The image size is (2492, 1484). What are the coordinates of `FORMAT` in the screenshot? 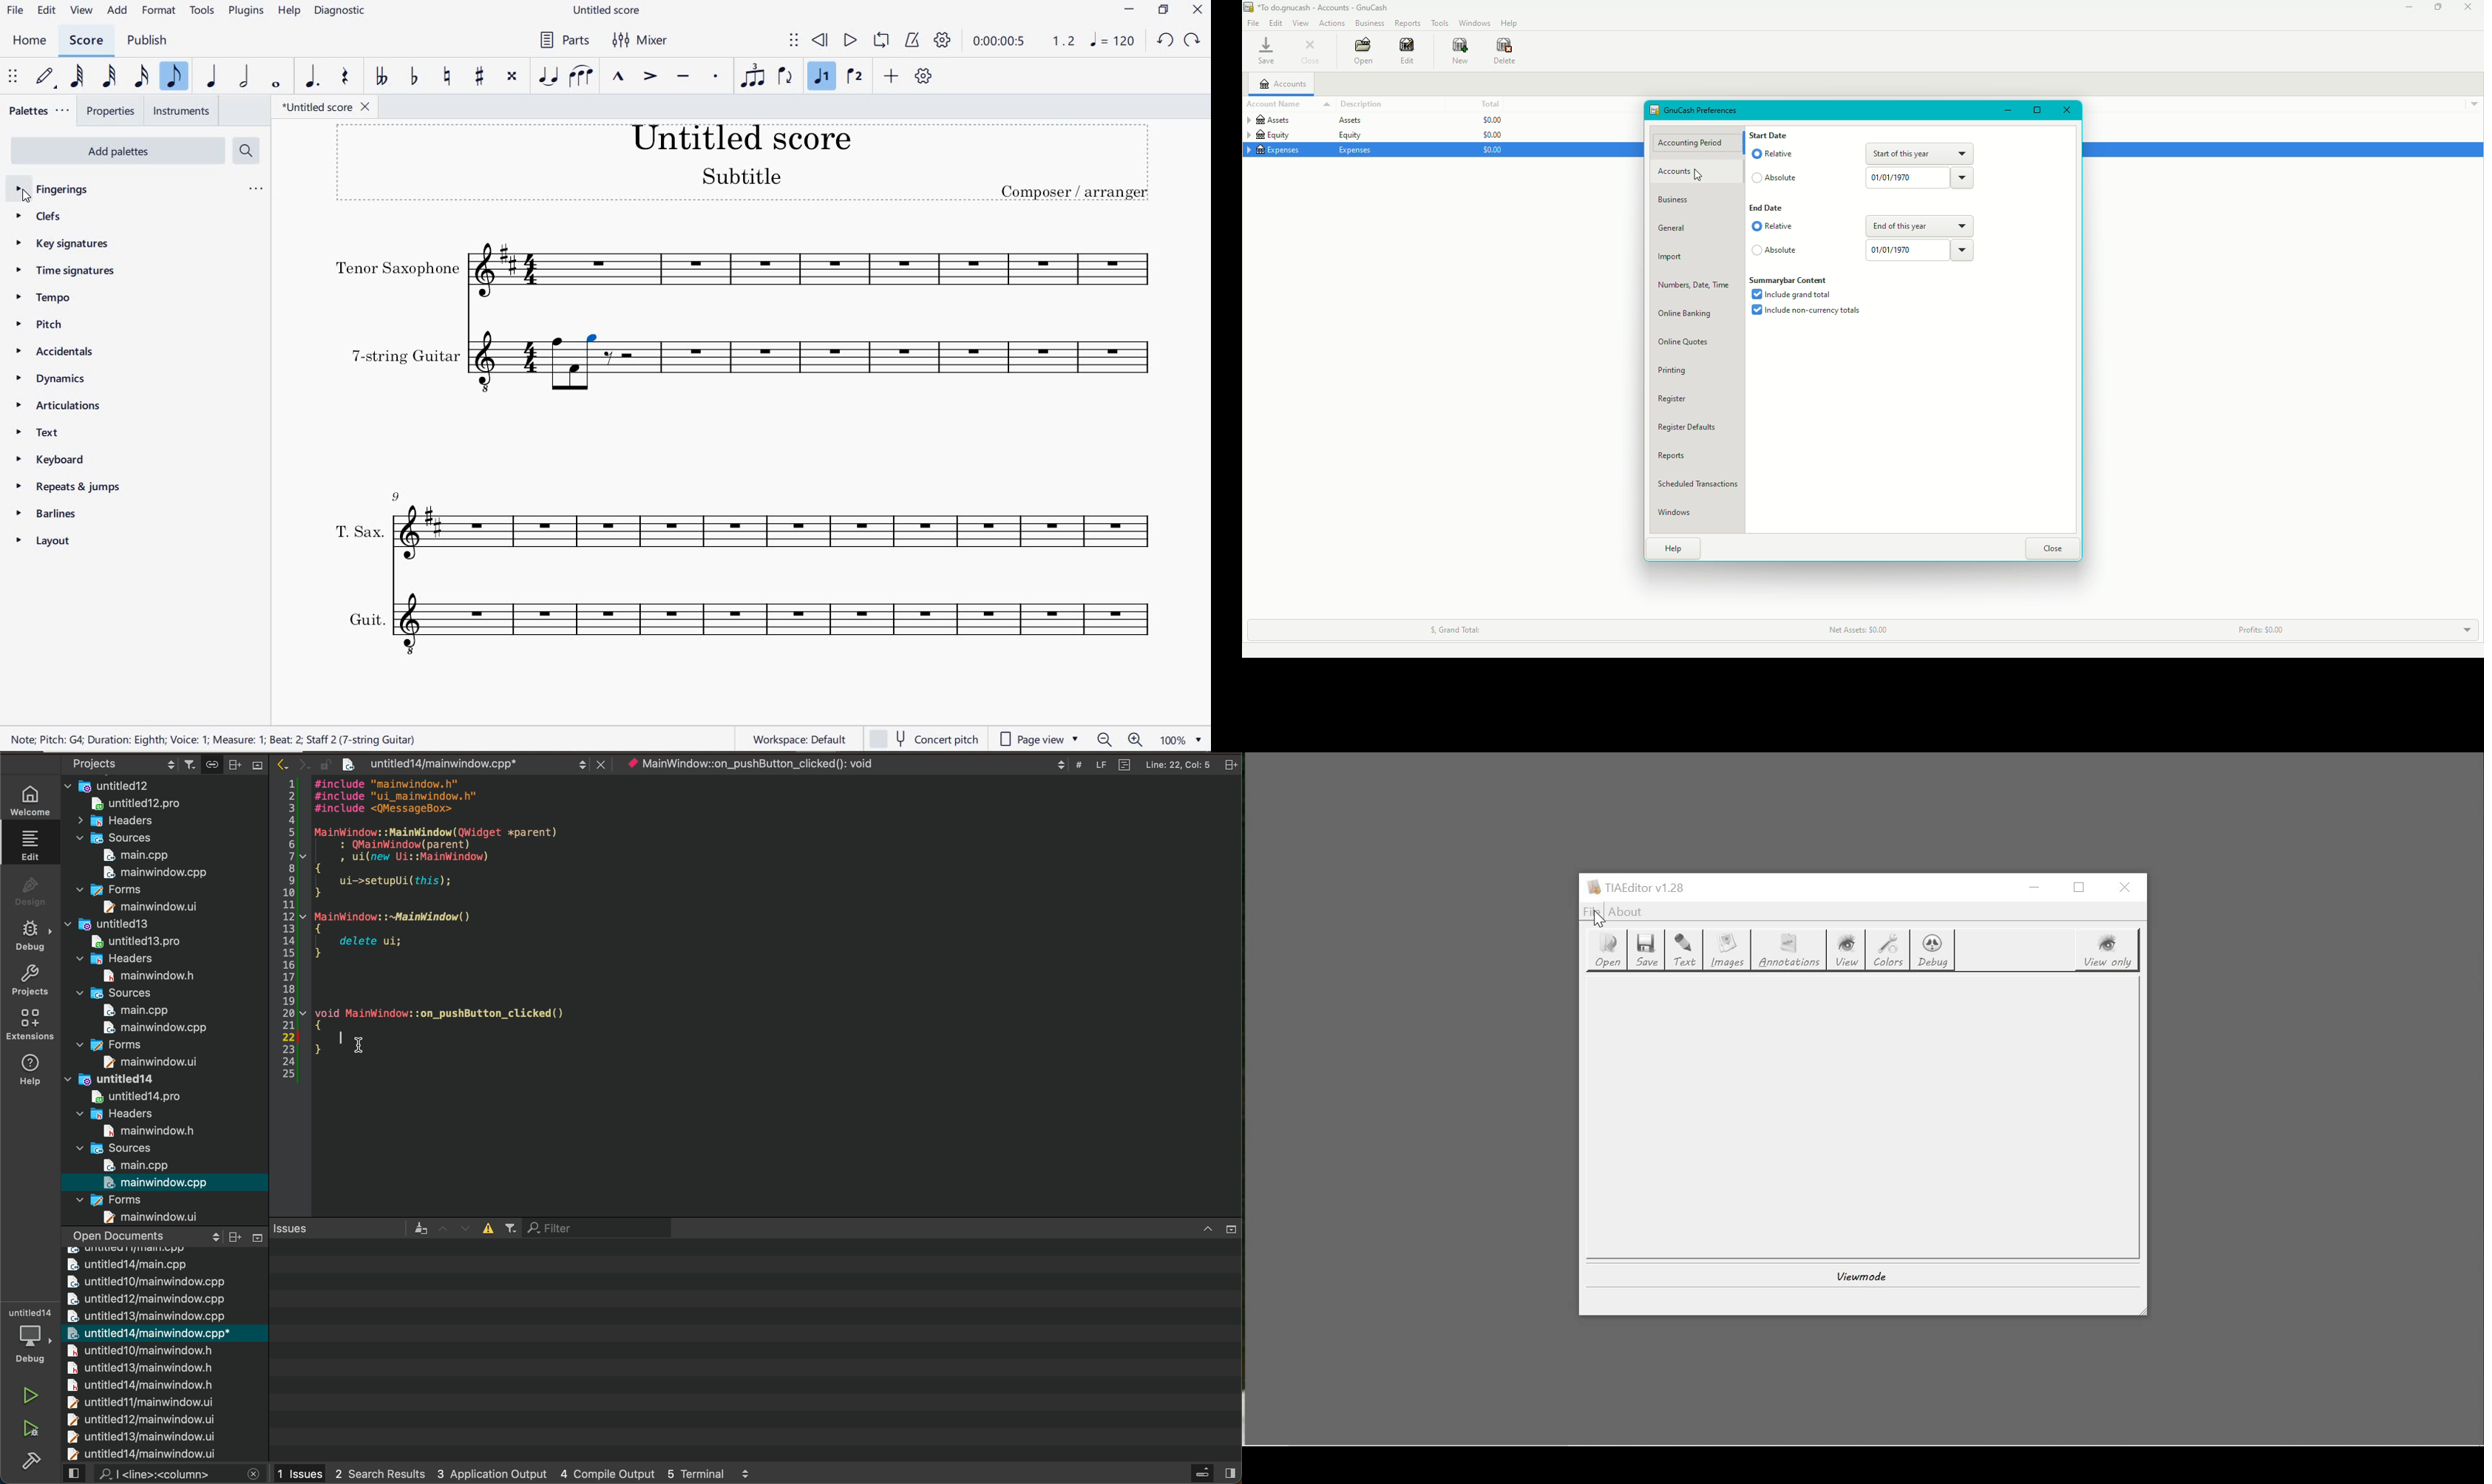 It's located at (159, 11).